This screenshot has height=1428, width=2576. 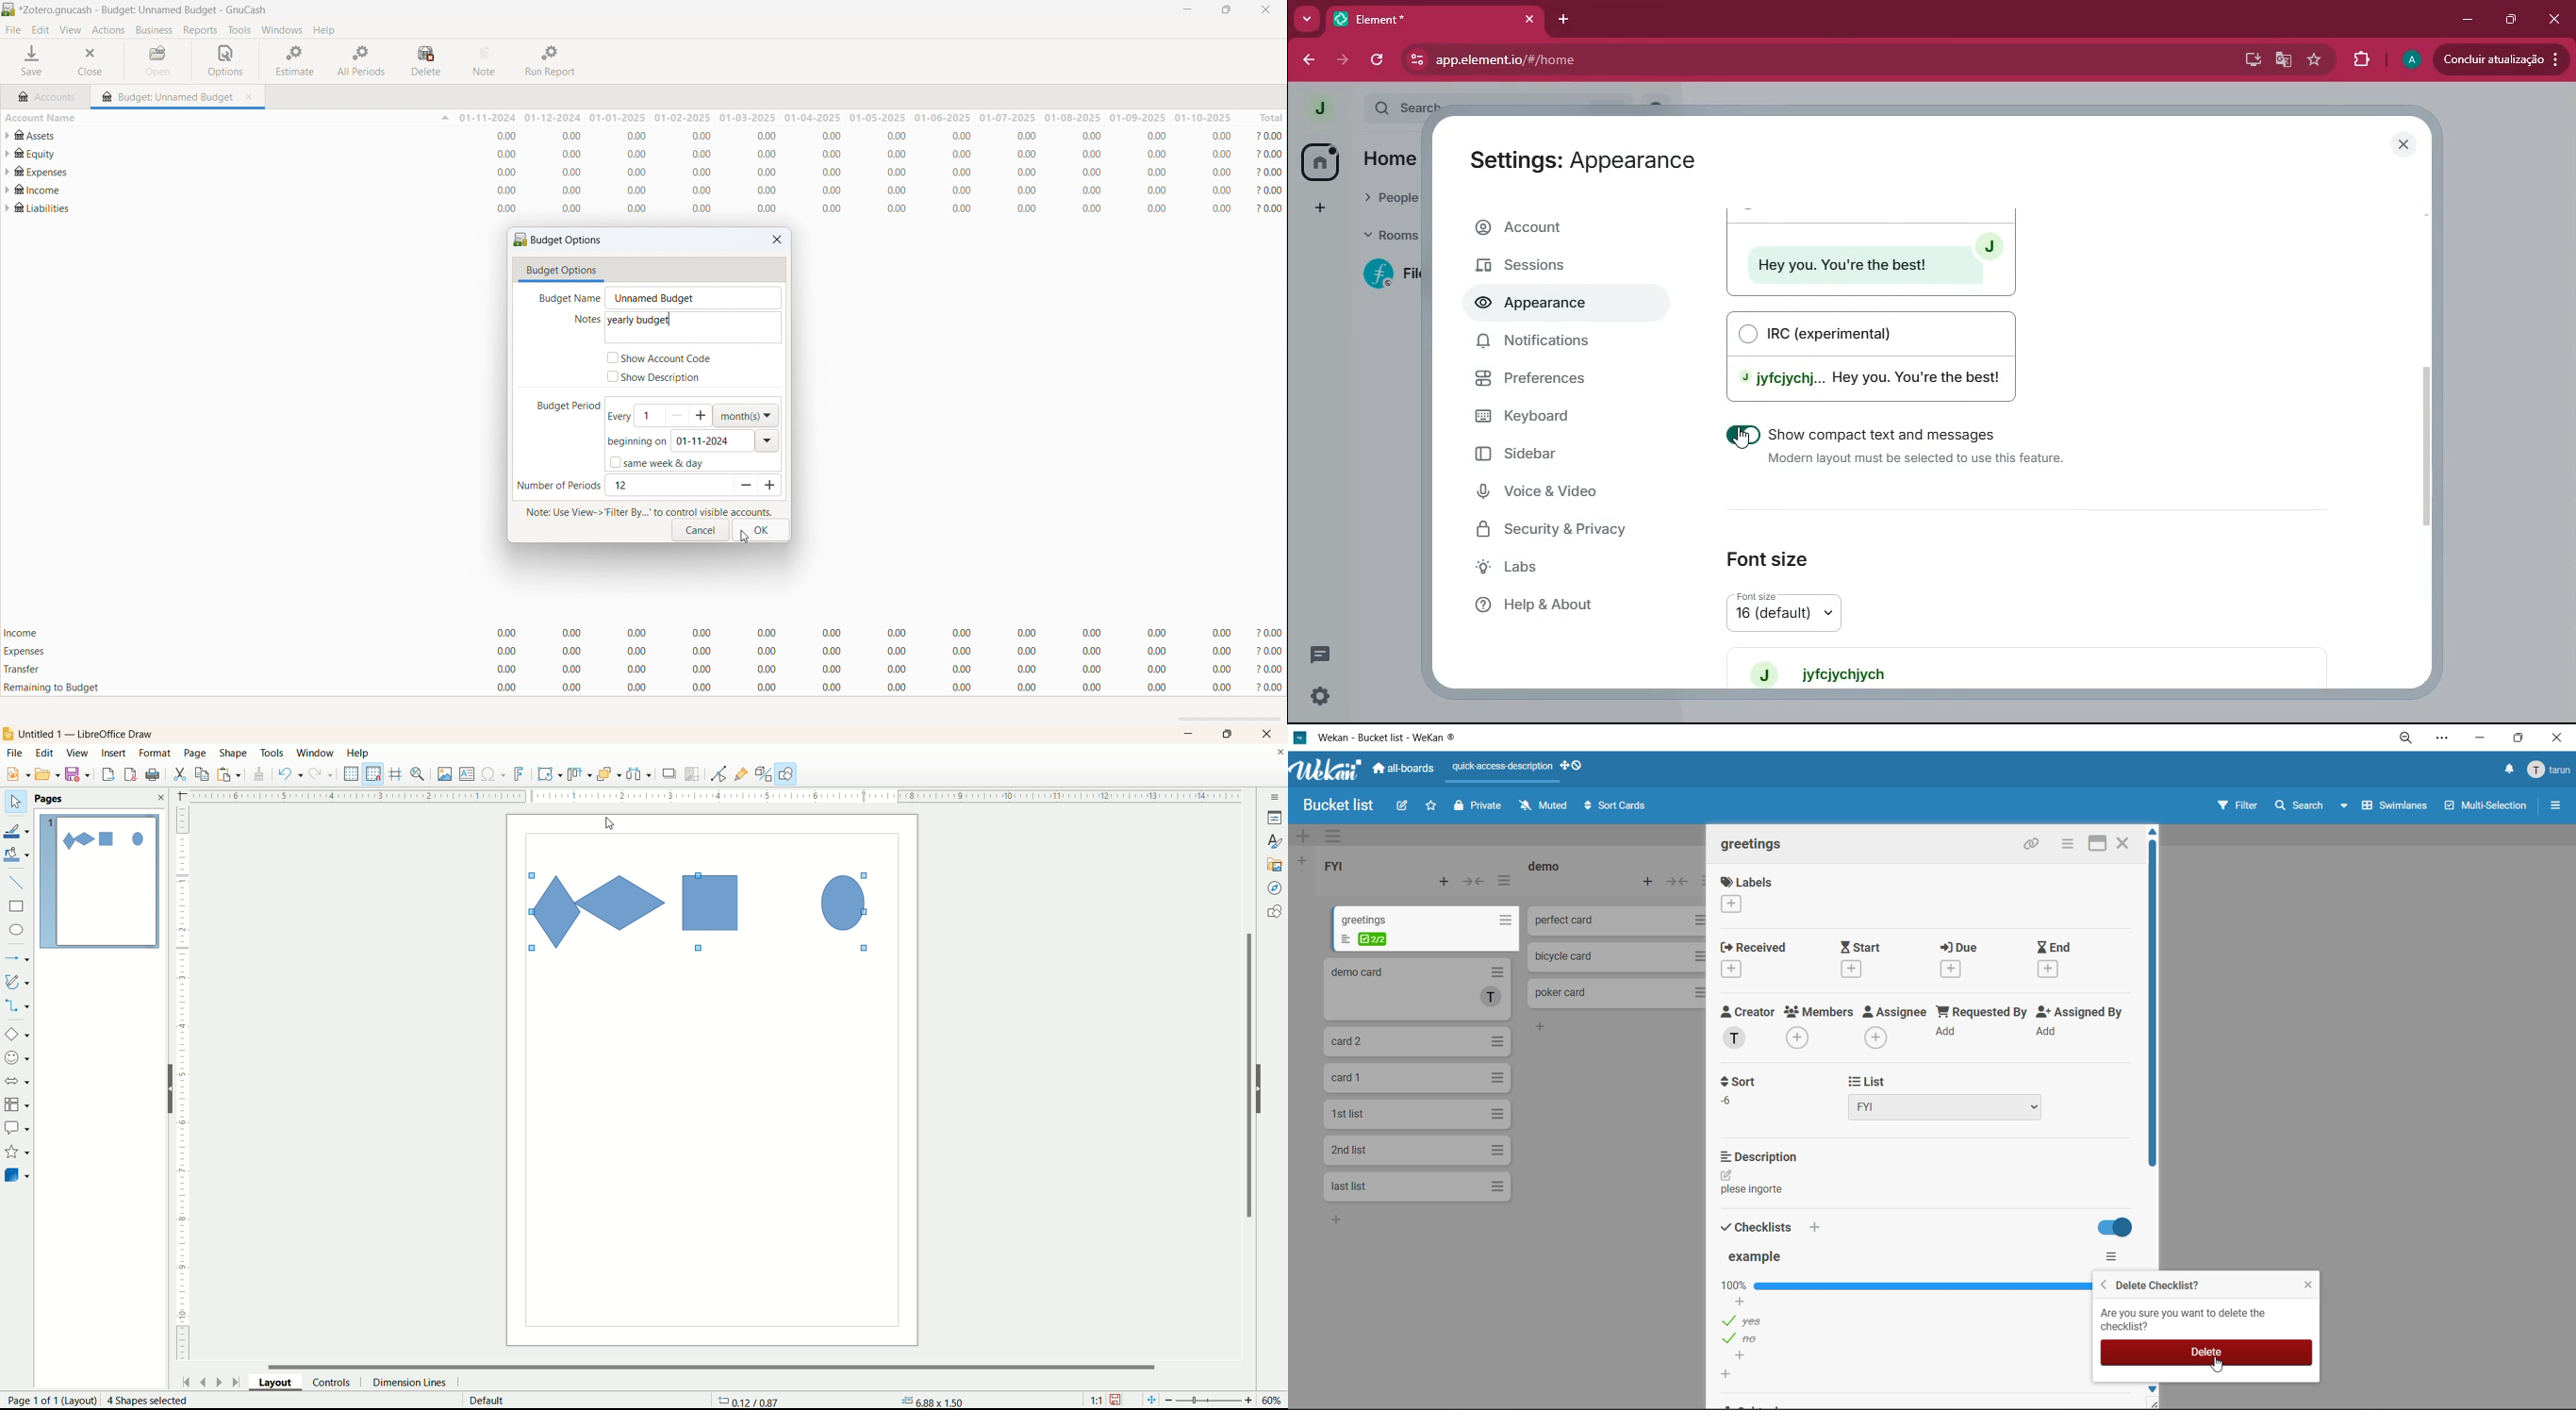 What do you see at coordinates (610, 825) in the screenshot?
I see `cursor` at bounding box center [610, 825].